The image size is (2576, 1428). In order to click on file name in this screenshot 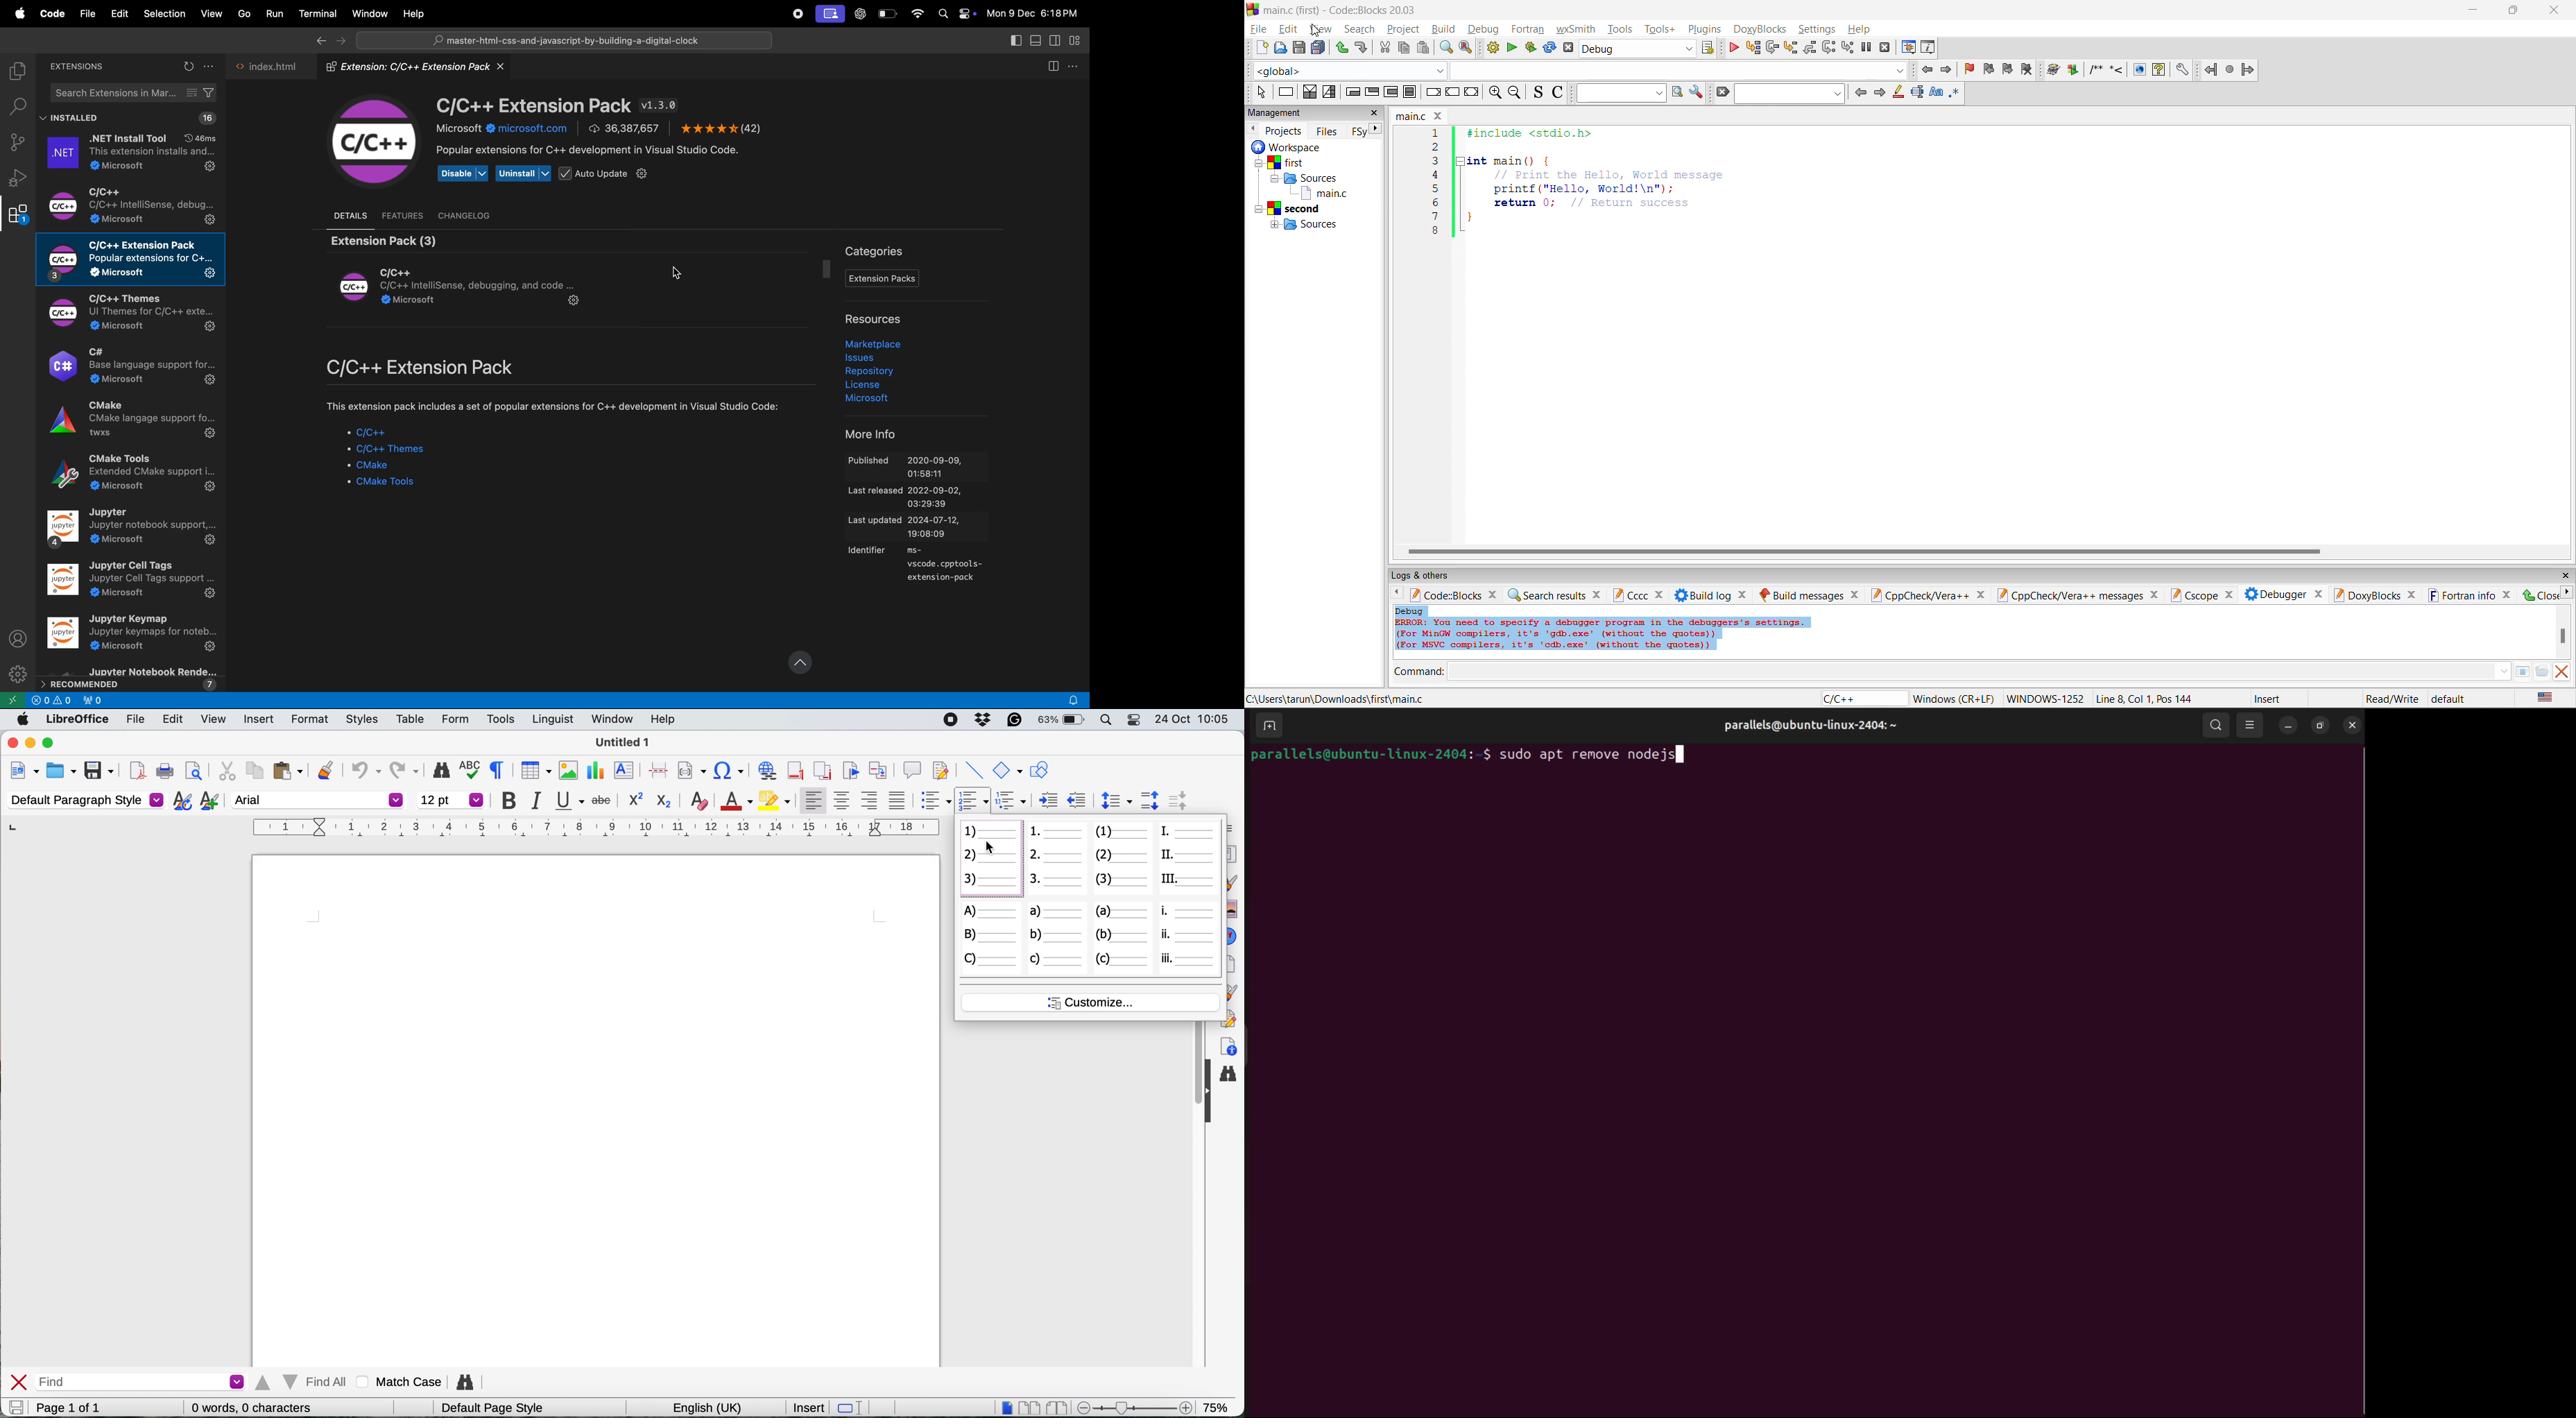, I will do `click(1418, 115)`.